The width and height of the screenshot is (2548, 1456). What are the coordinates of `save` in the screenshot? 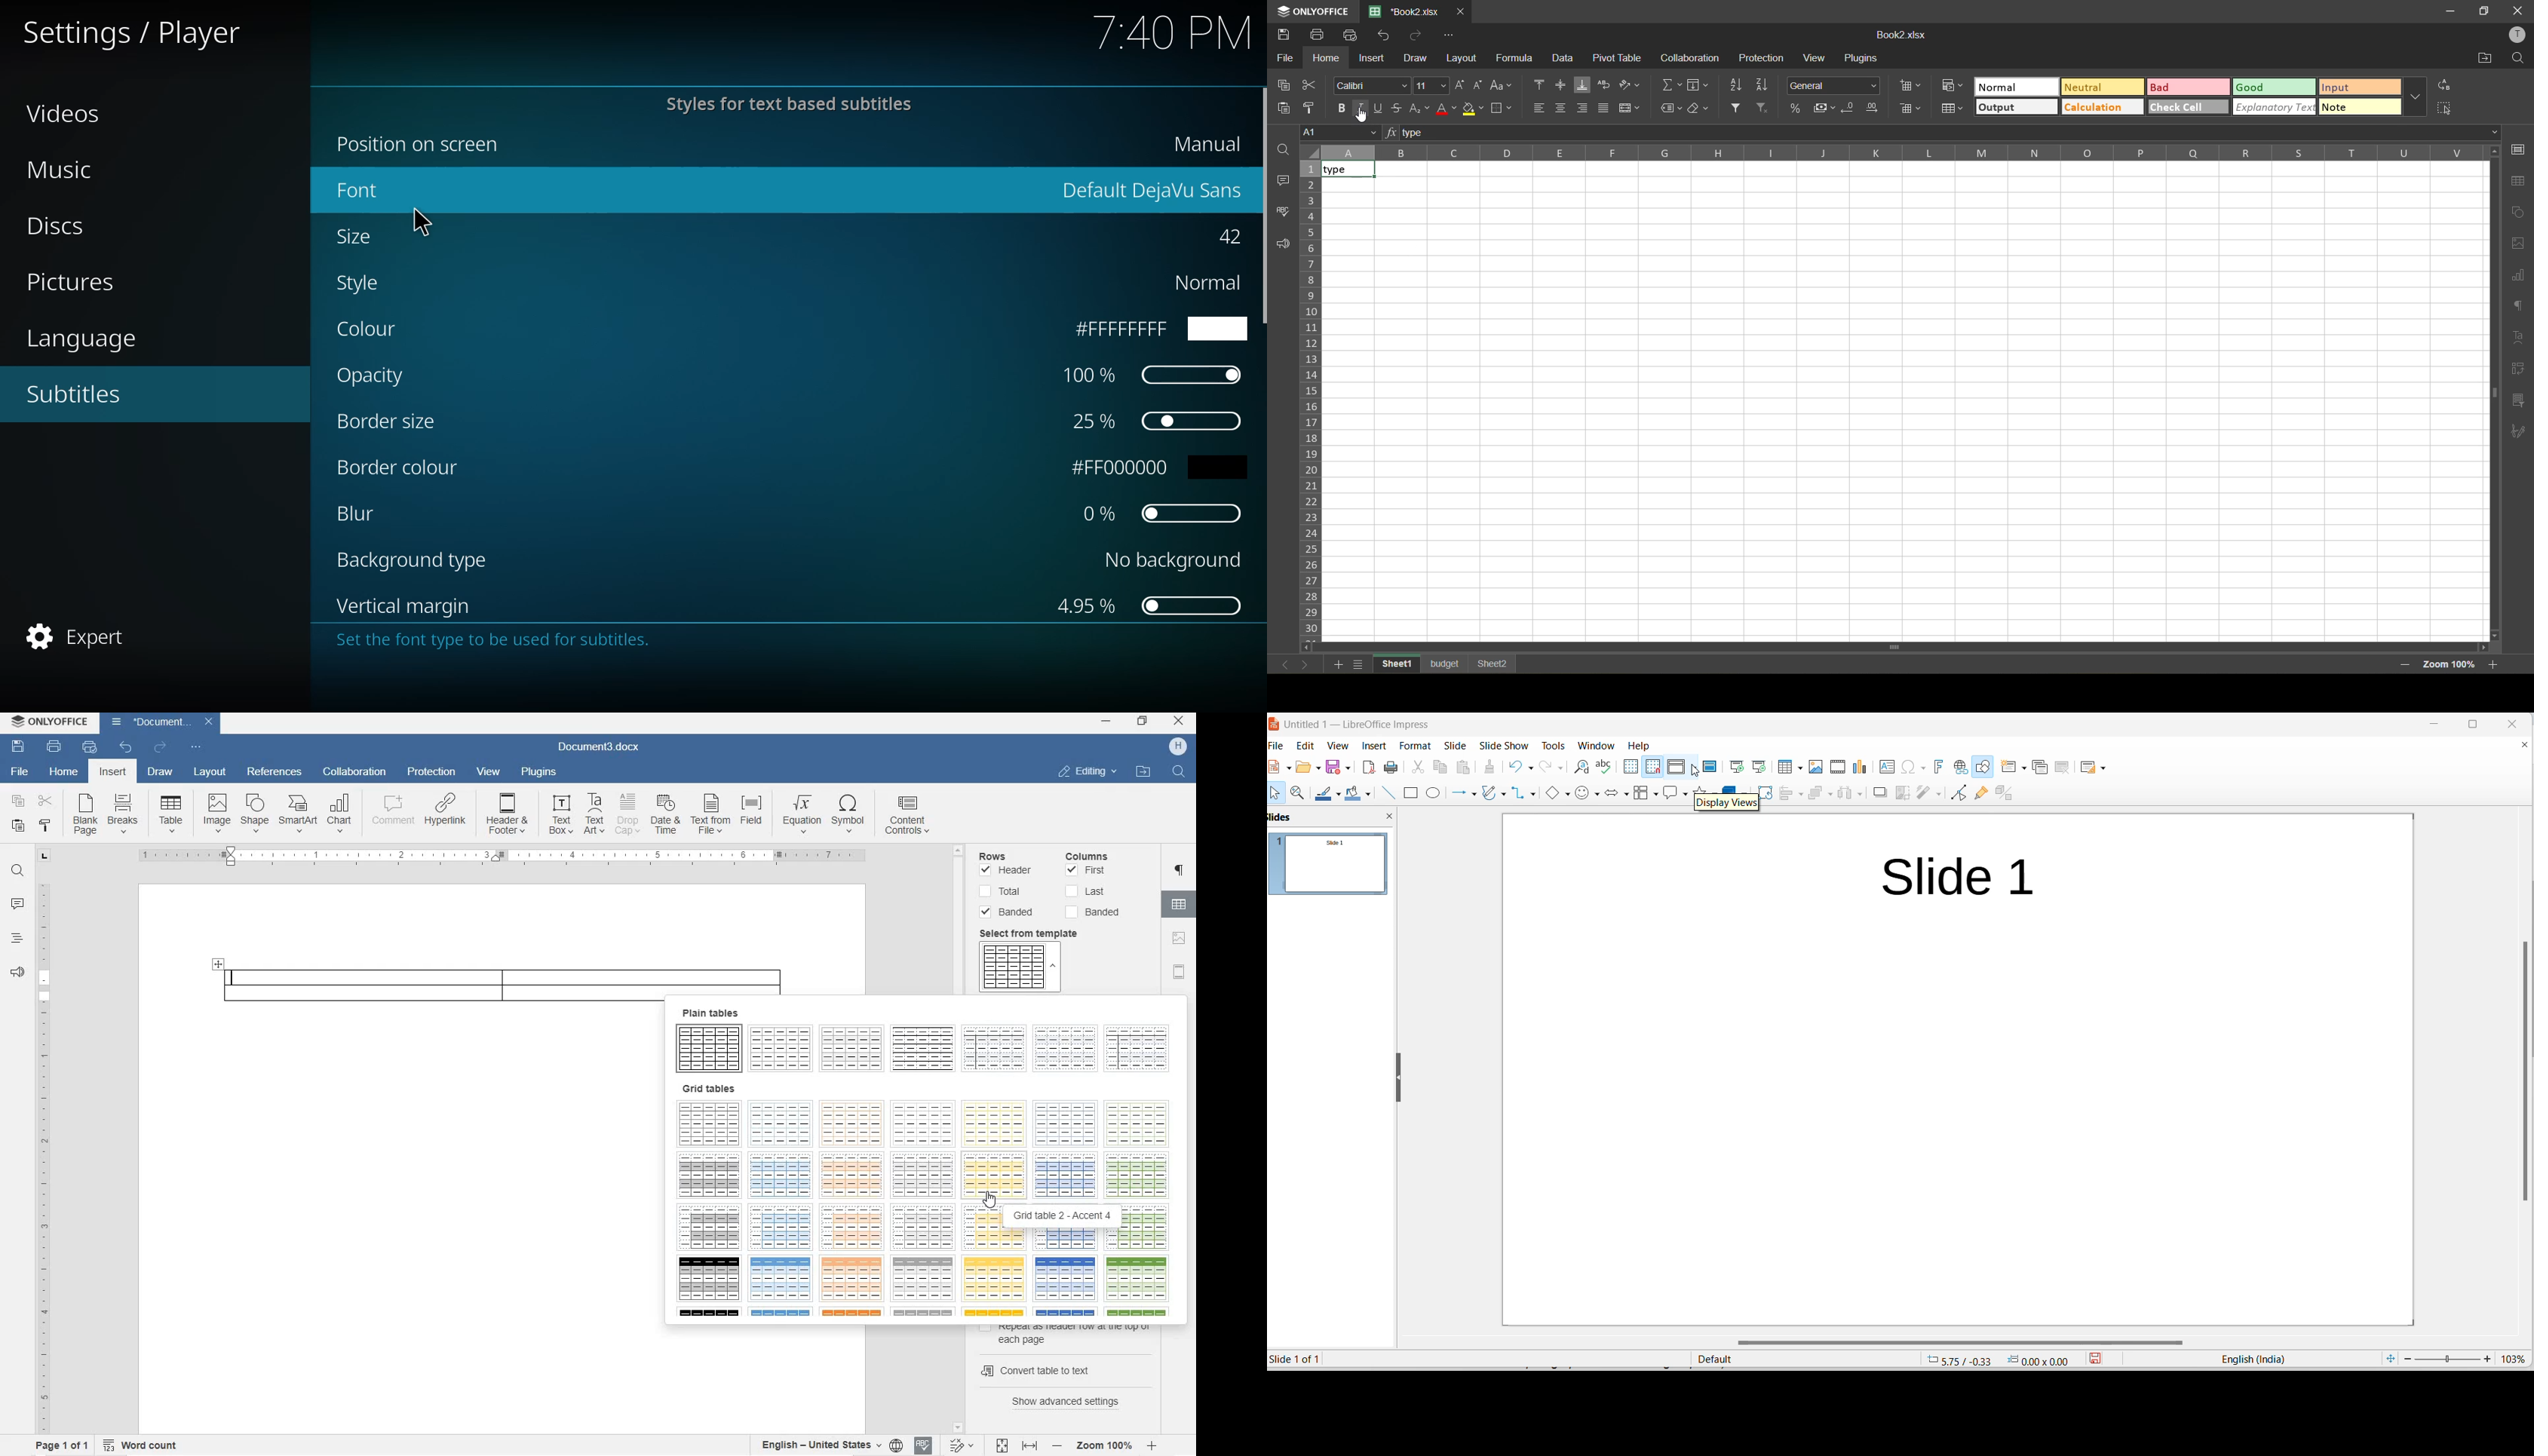 It's located at (2099, 1359).